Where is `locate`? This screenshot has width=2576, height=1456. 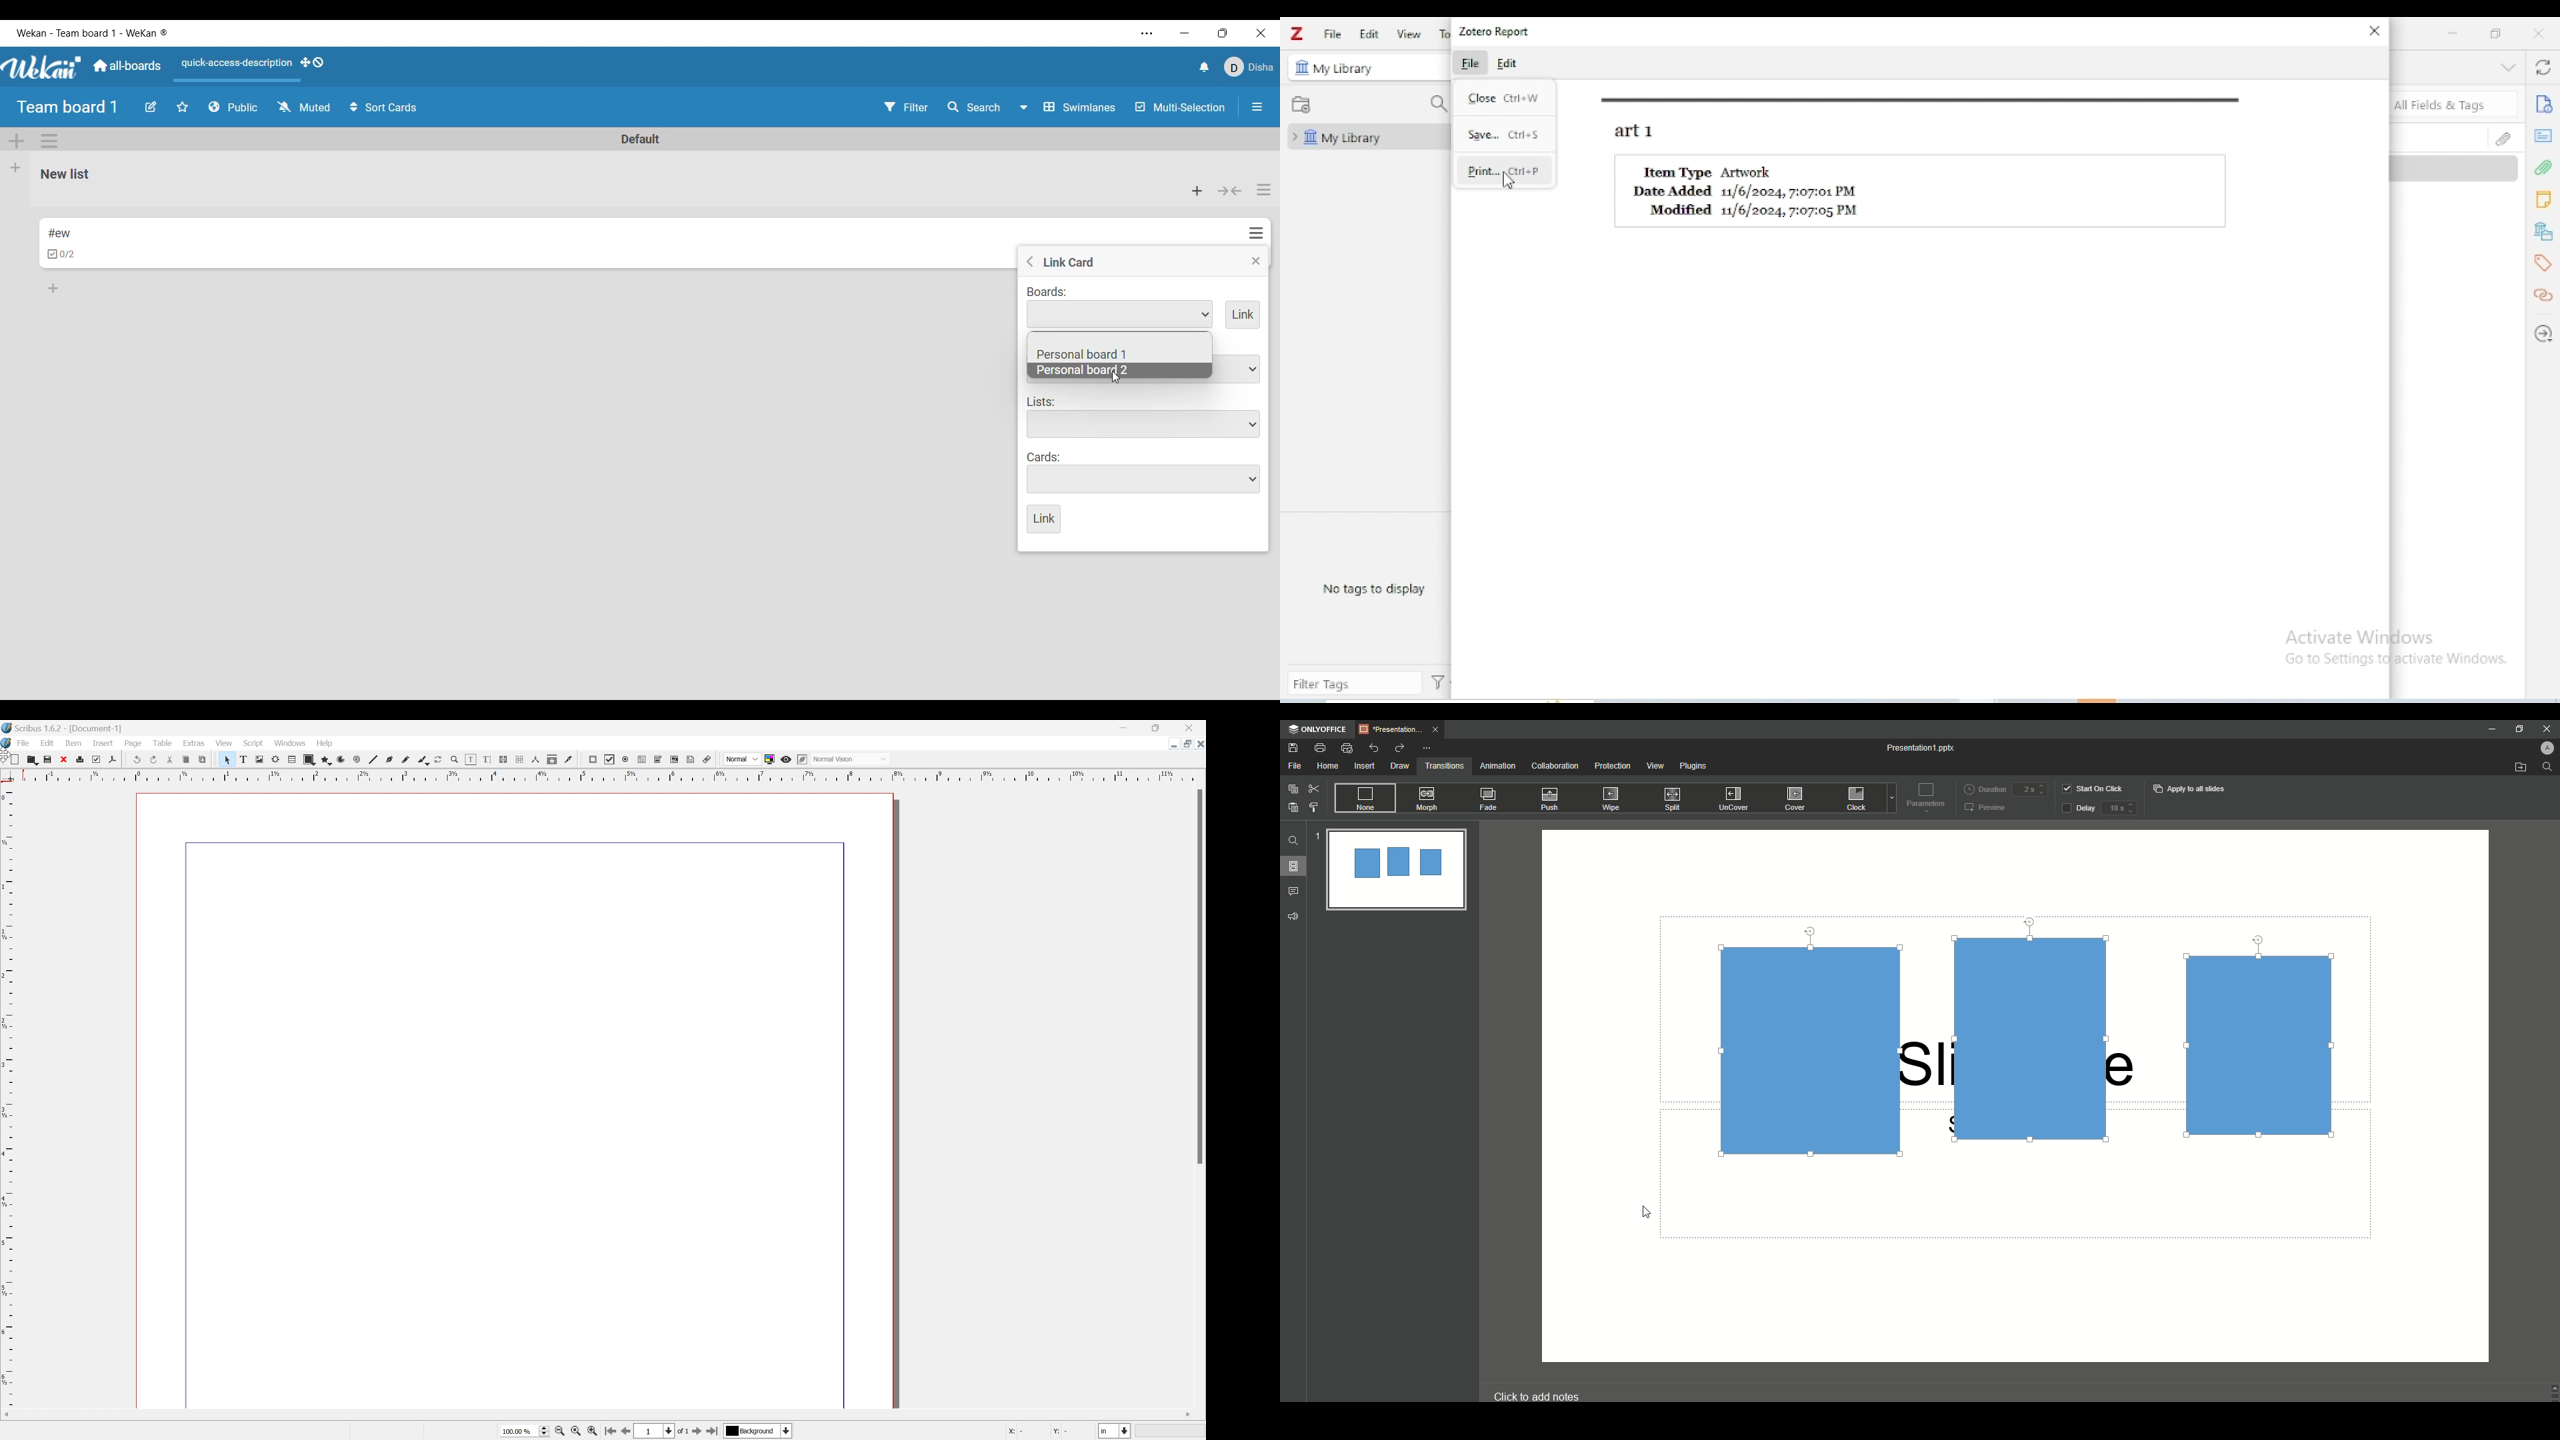 locate is located at coordinates (2542, 336).